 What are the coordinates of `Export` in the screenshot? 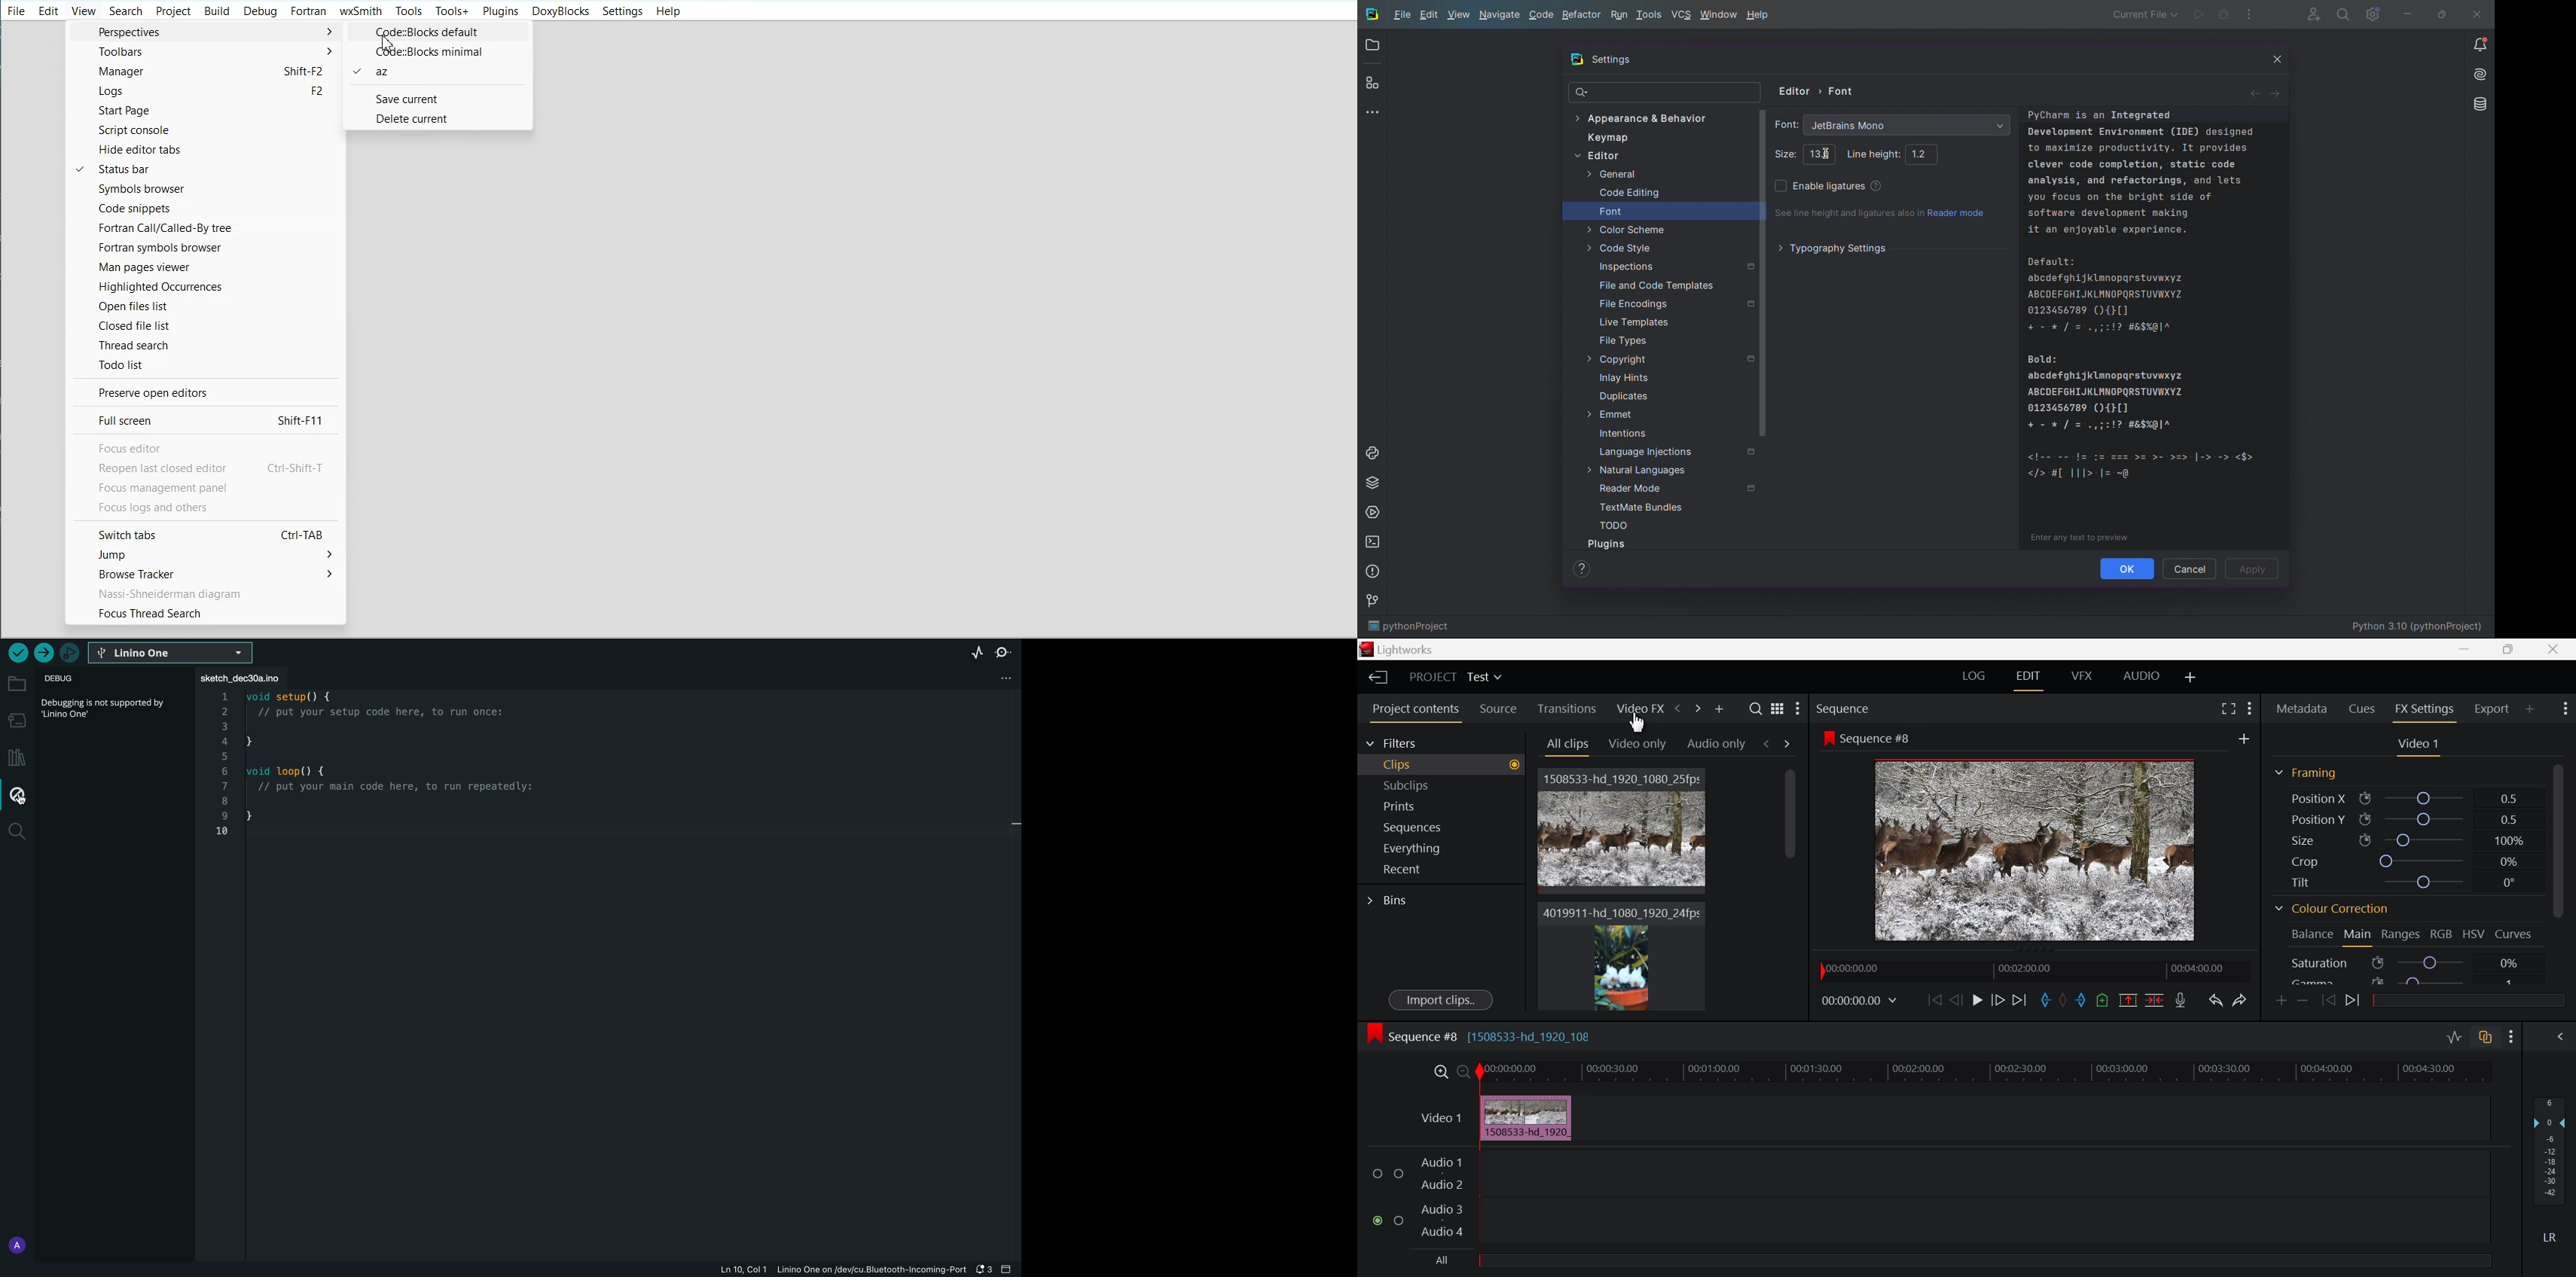 It's located at (2493, 708).